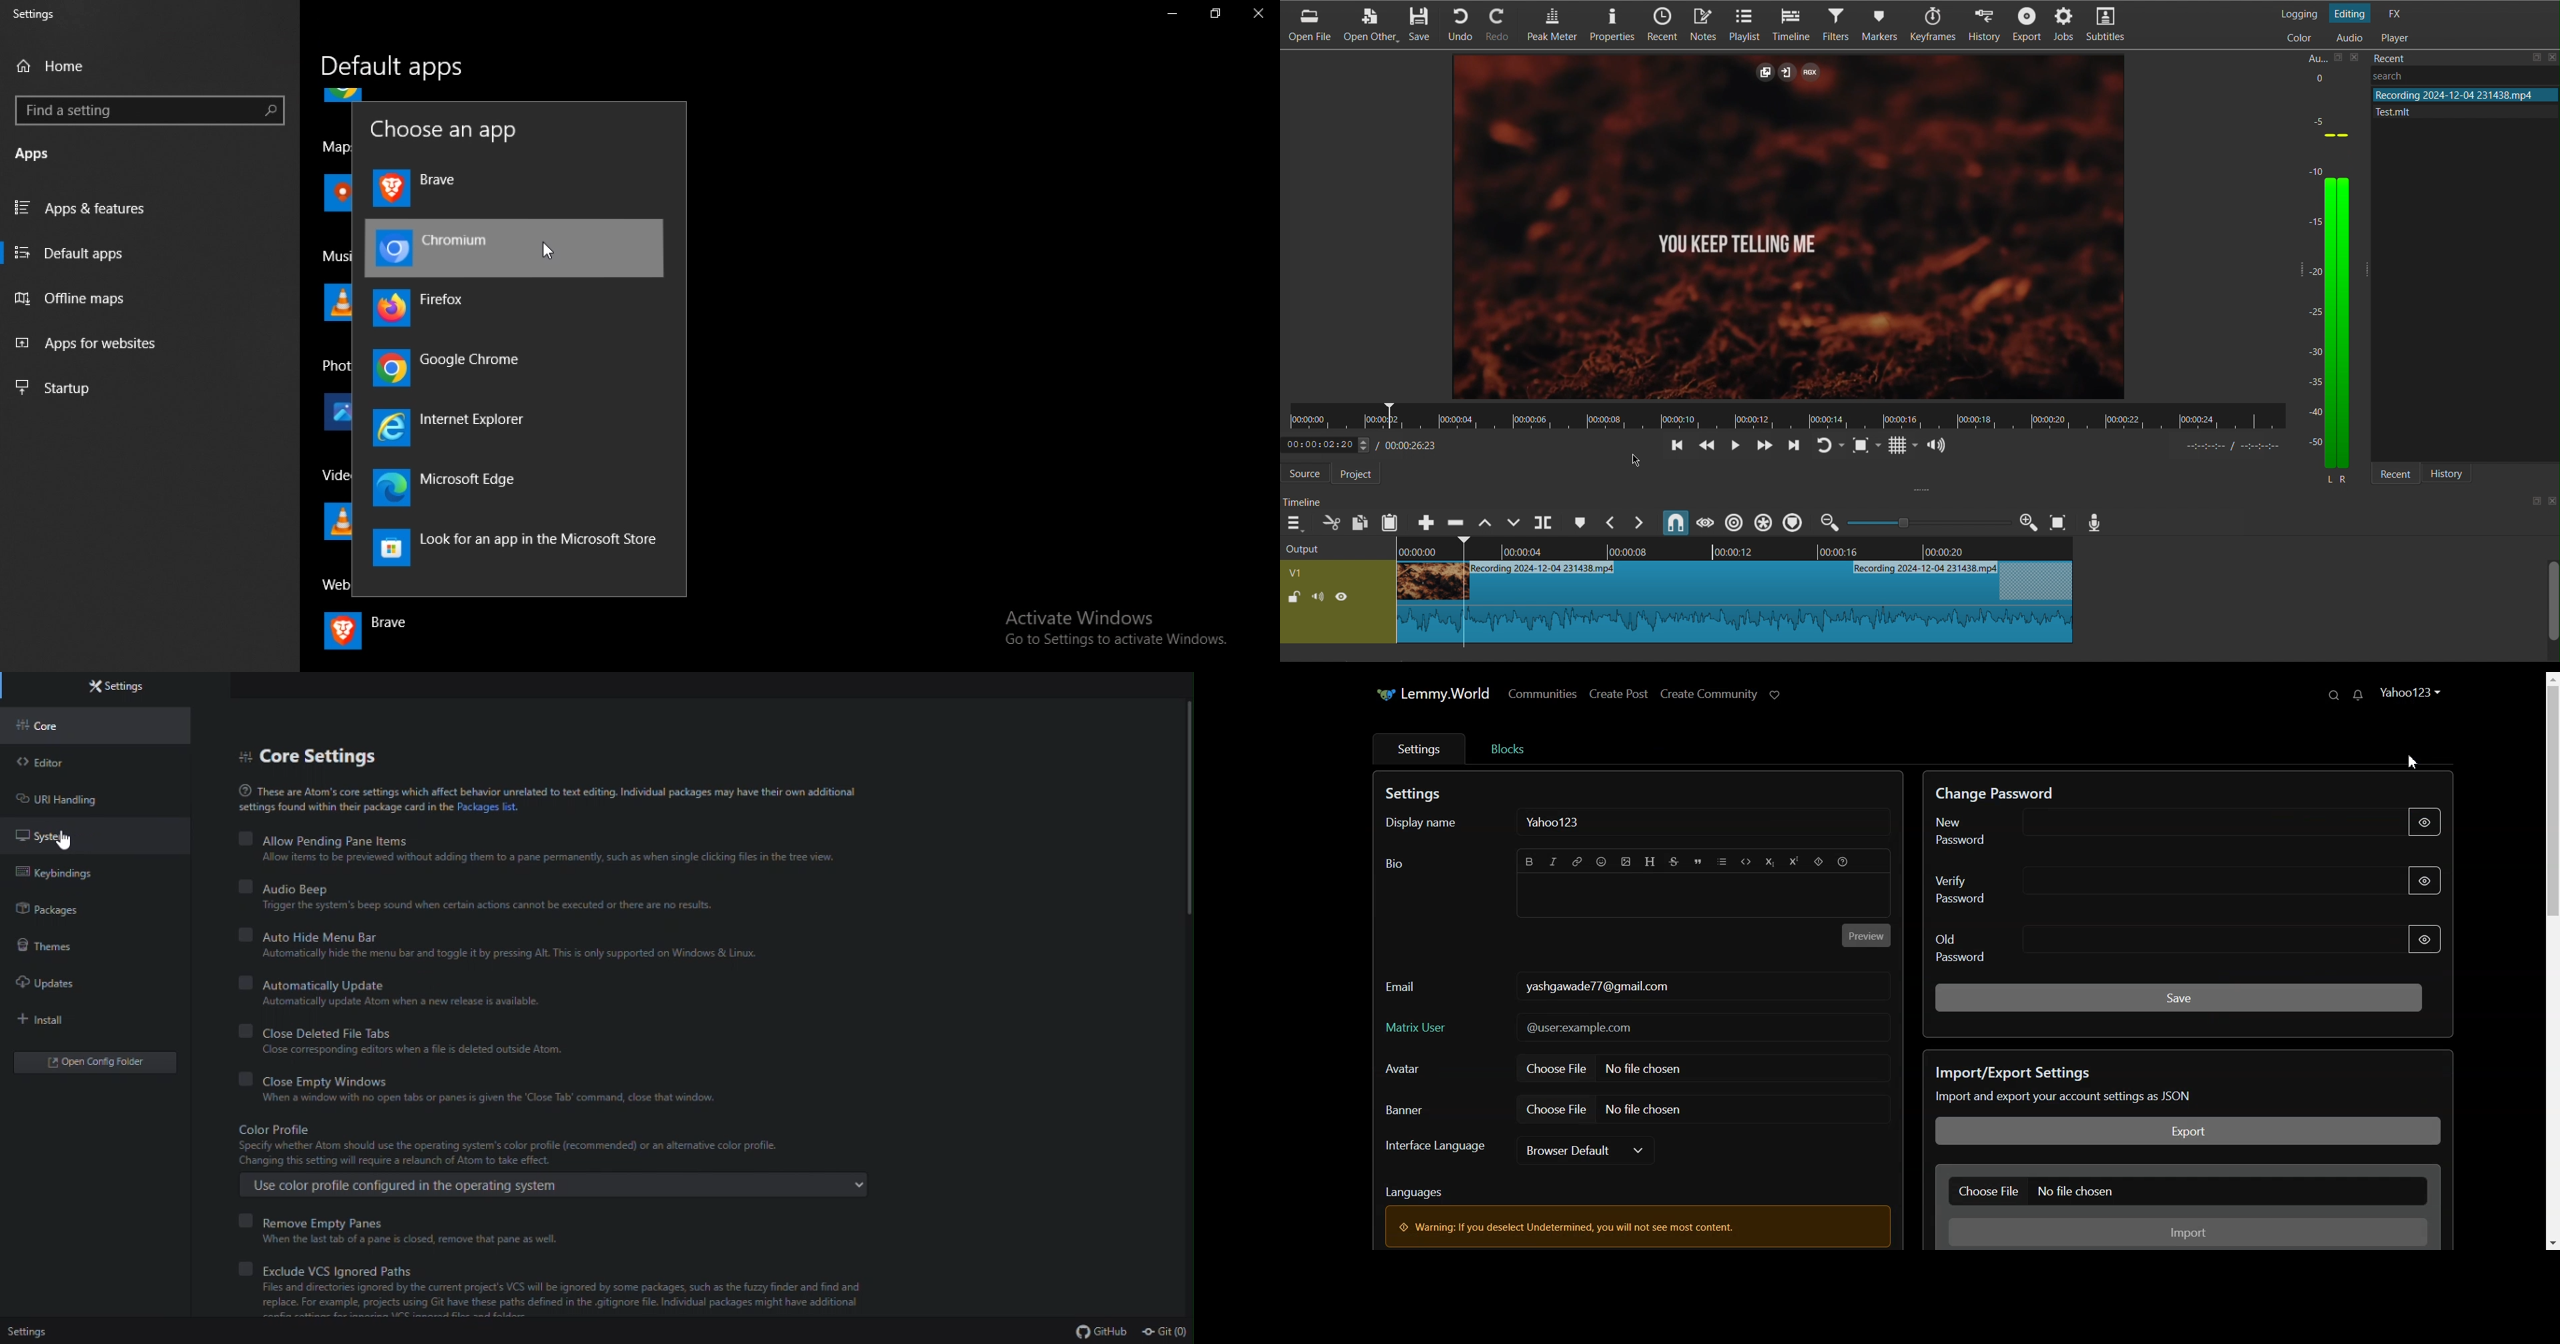 This screenshot has width=2576, height=1344. What do you see at coordinates (1791, 446) in the screenshot?
I see `Move Forward` at bounding box center [1791, 446].